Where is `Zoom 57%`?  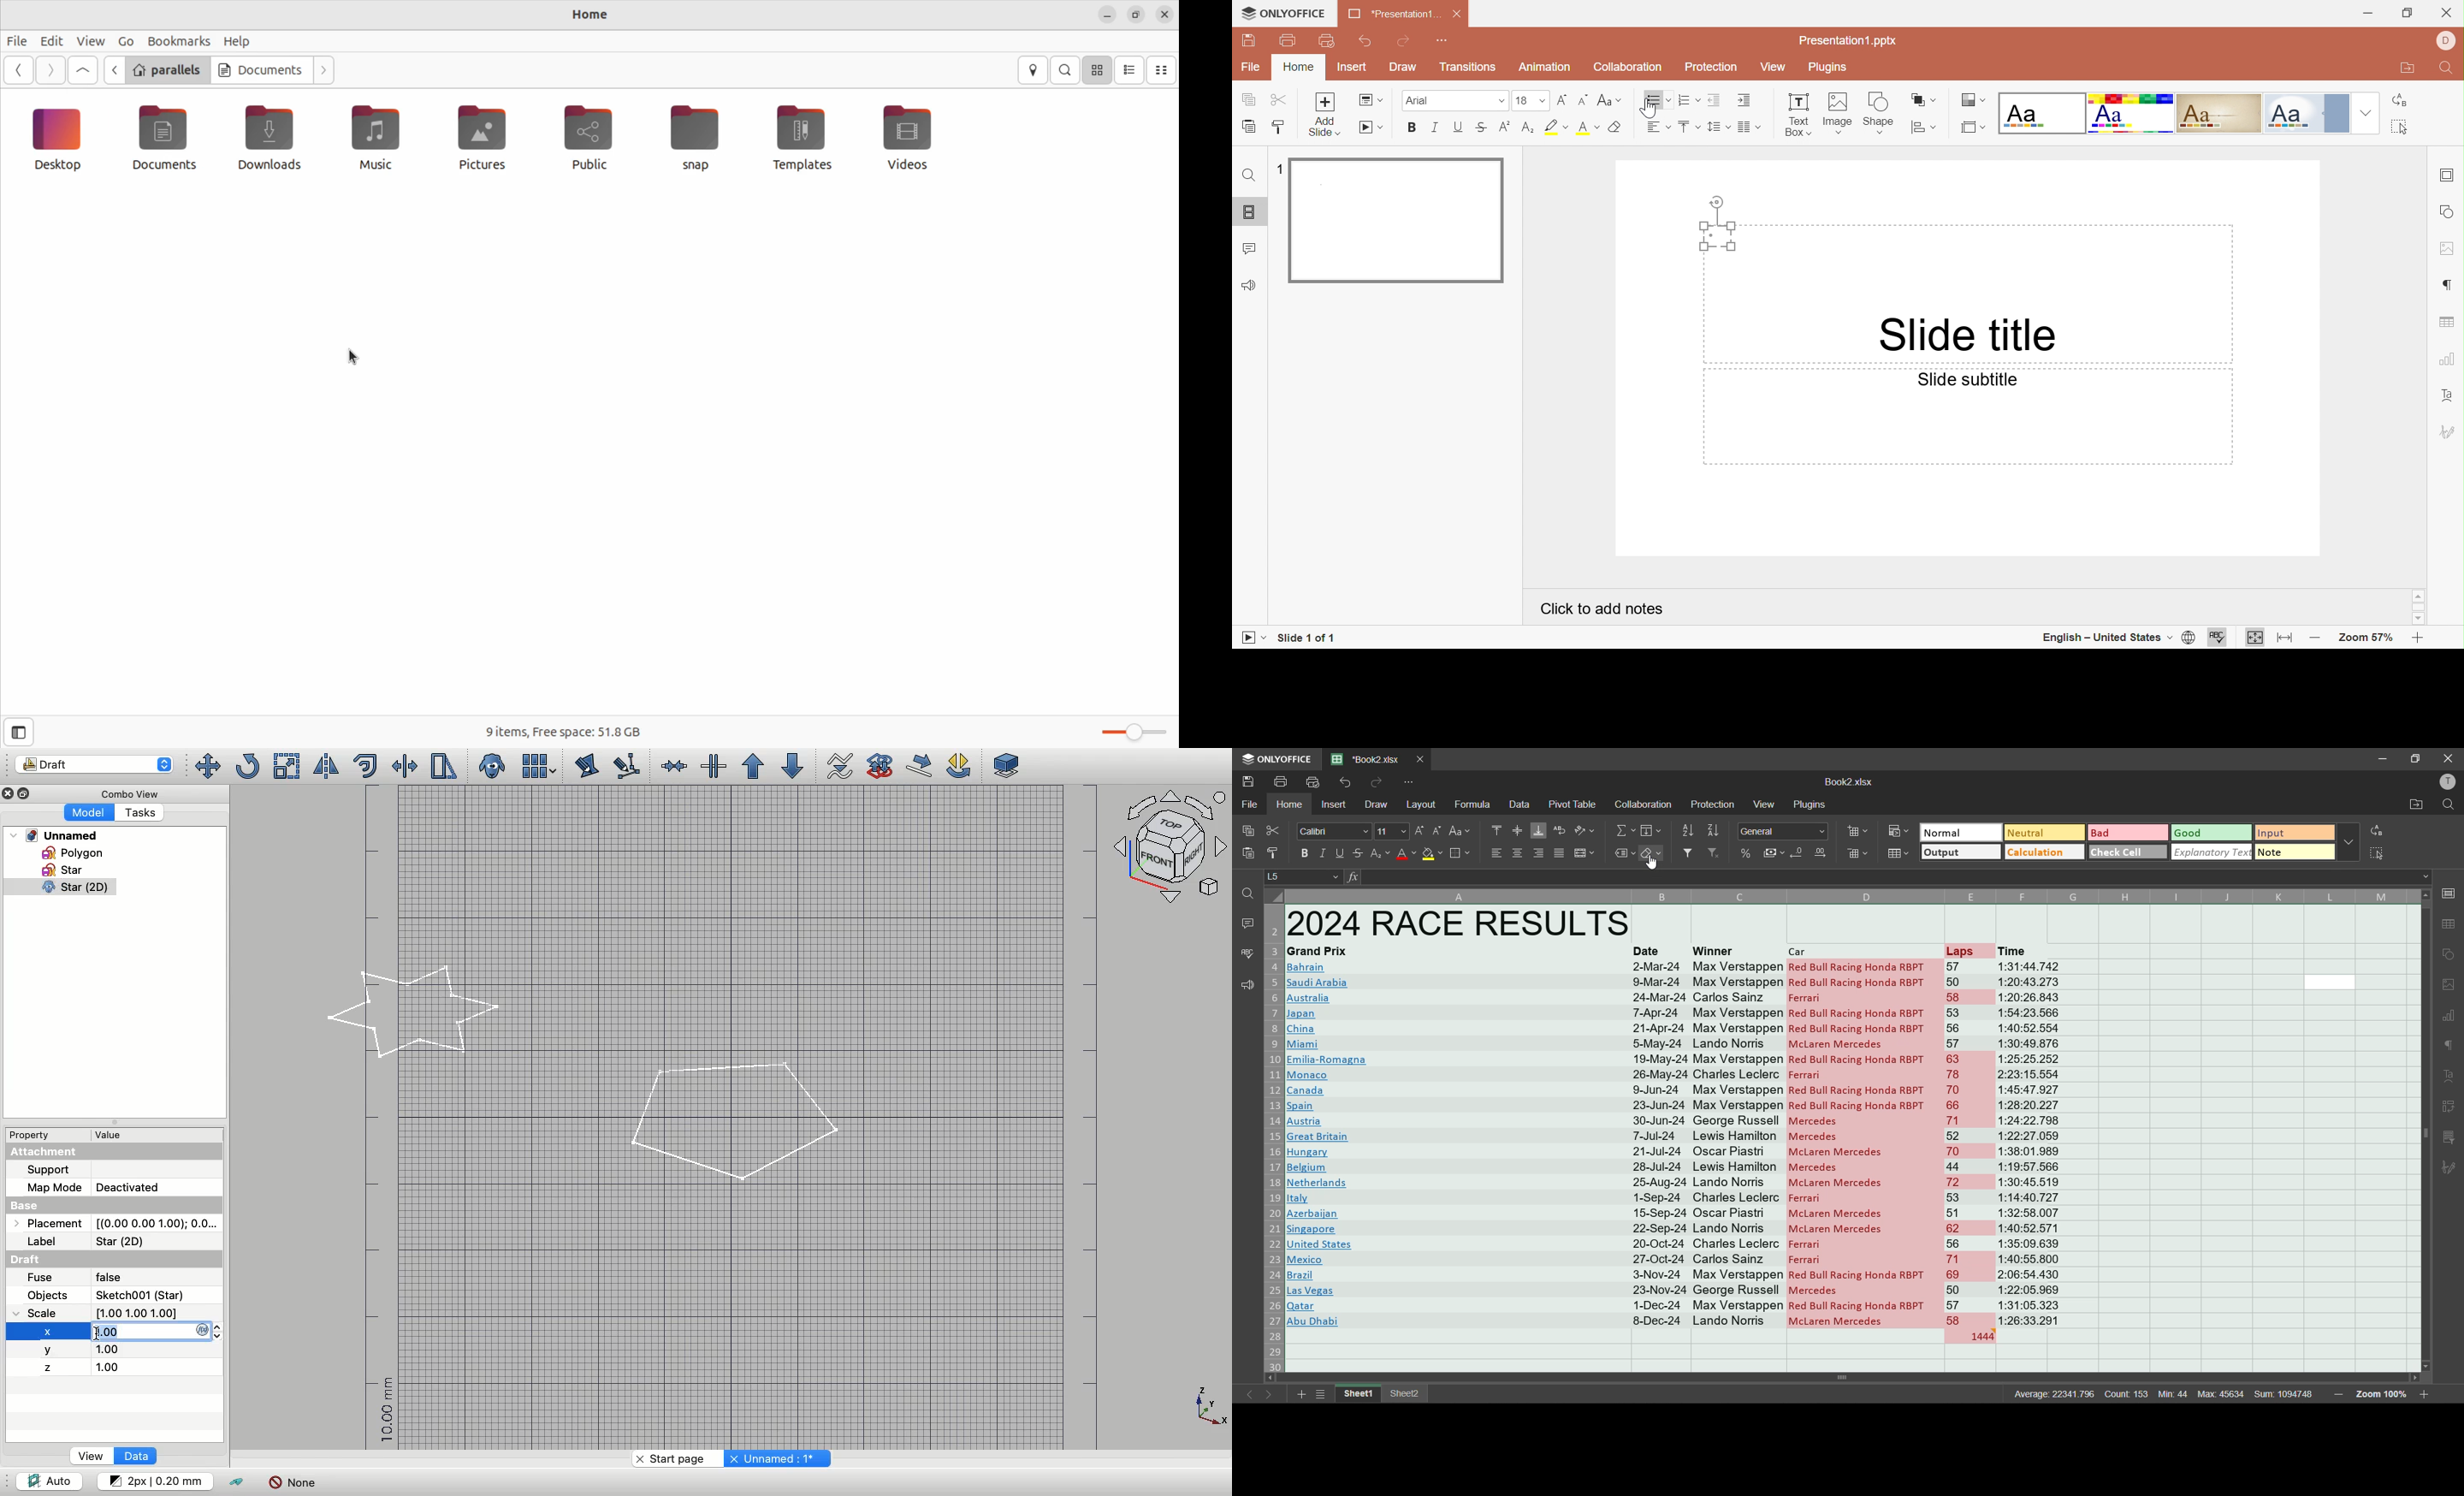 Zoom 57% is located at coordinates (2364, 638).